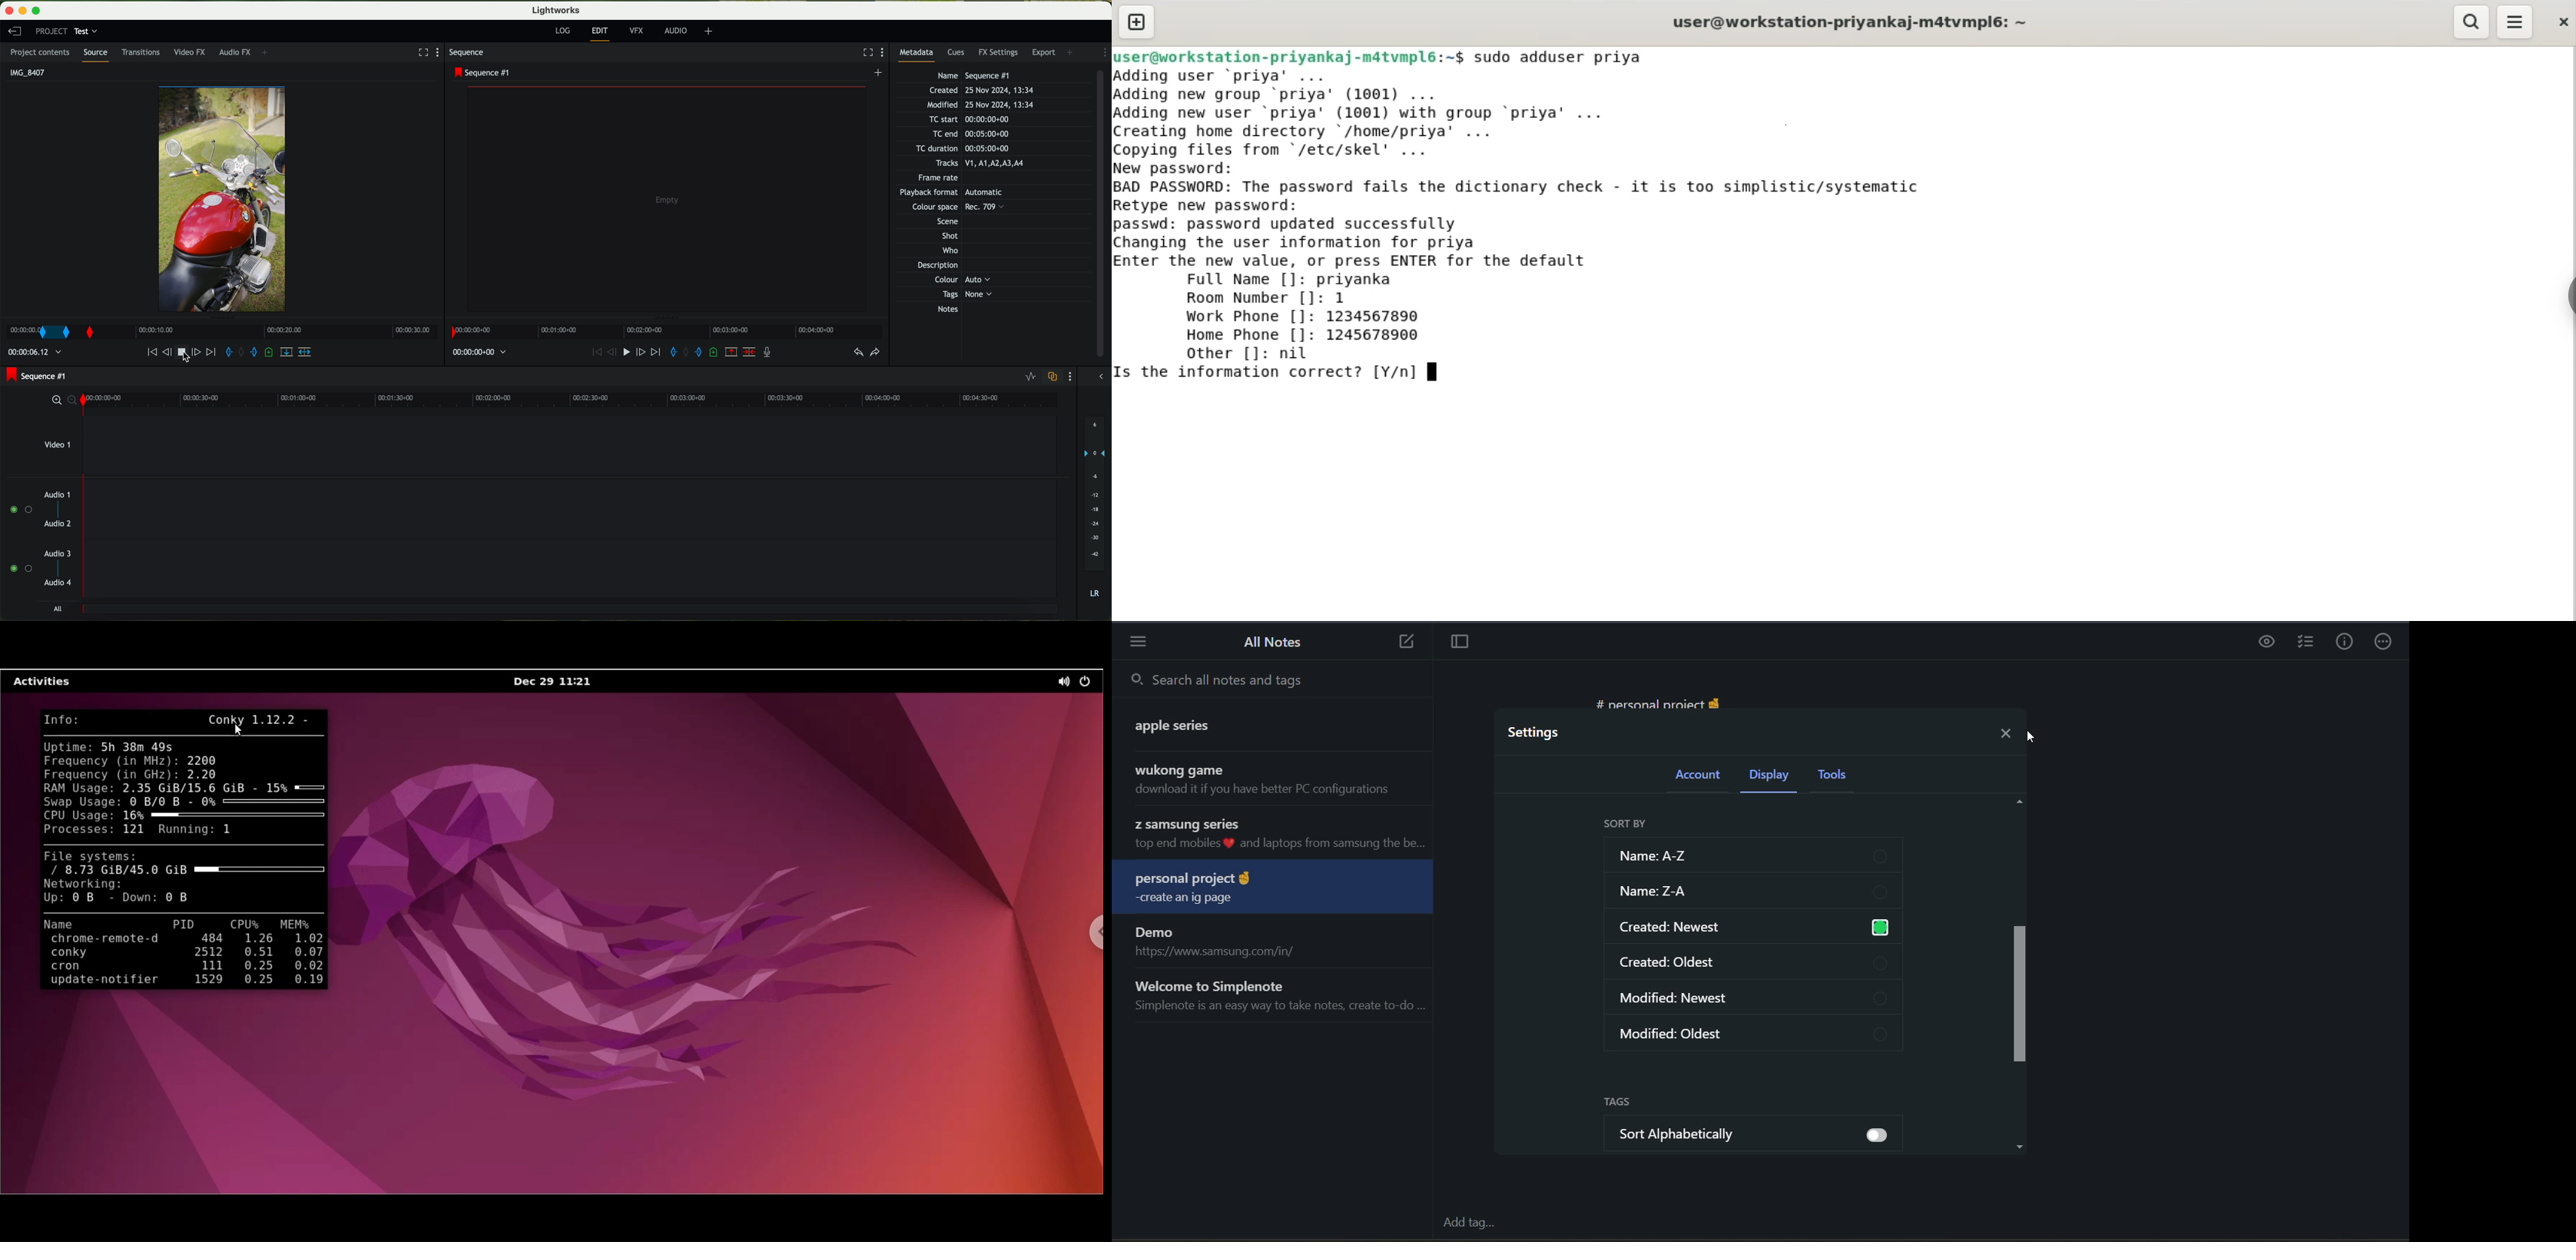  I want to click on video 1, so click(534, 444).